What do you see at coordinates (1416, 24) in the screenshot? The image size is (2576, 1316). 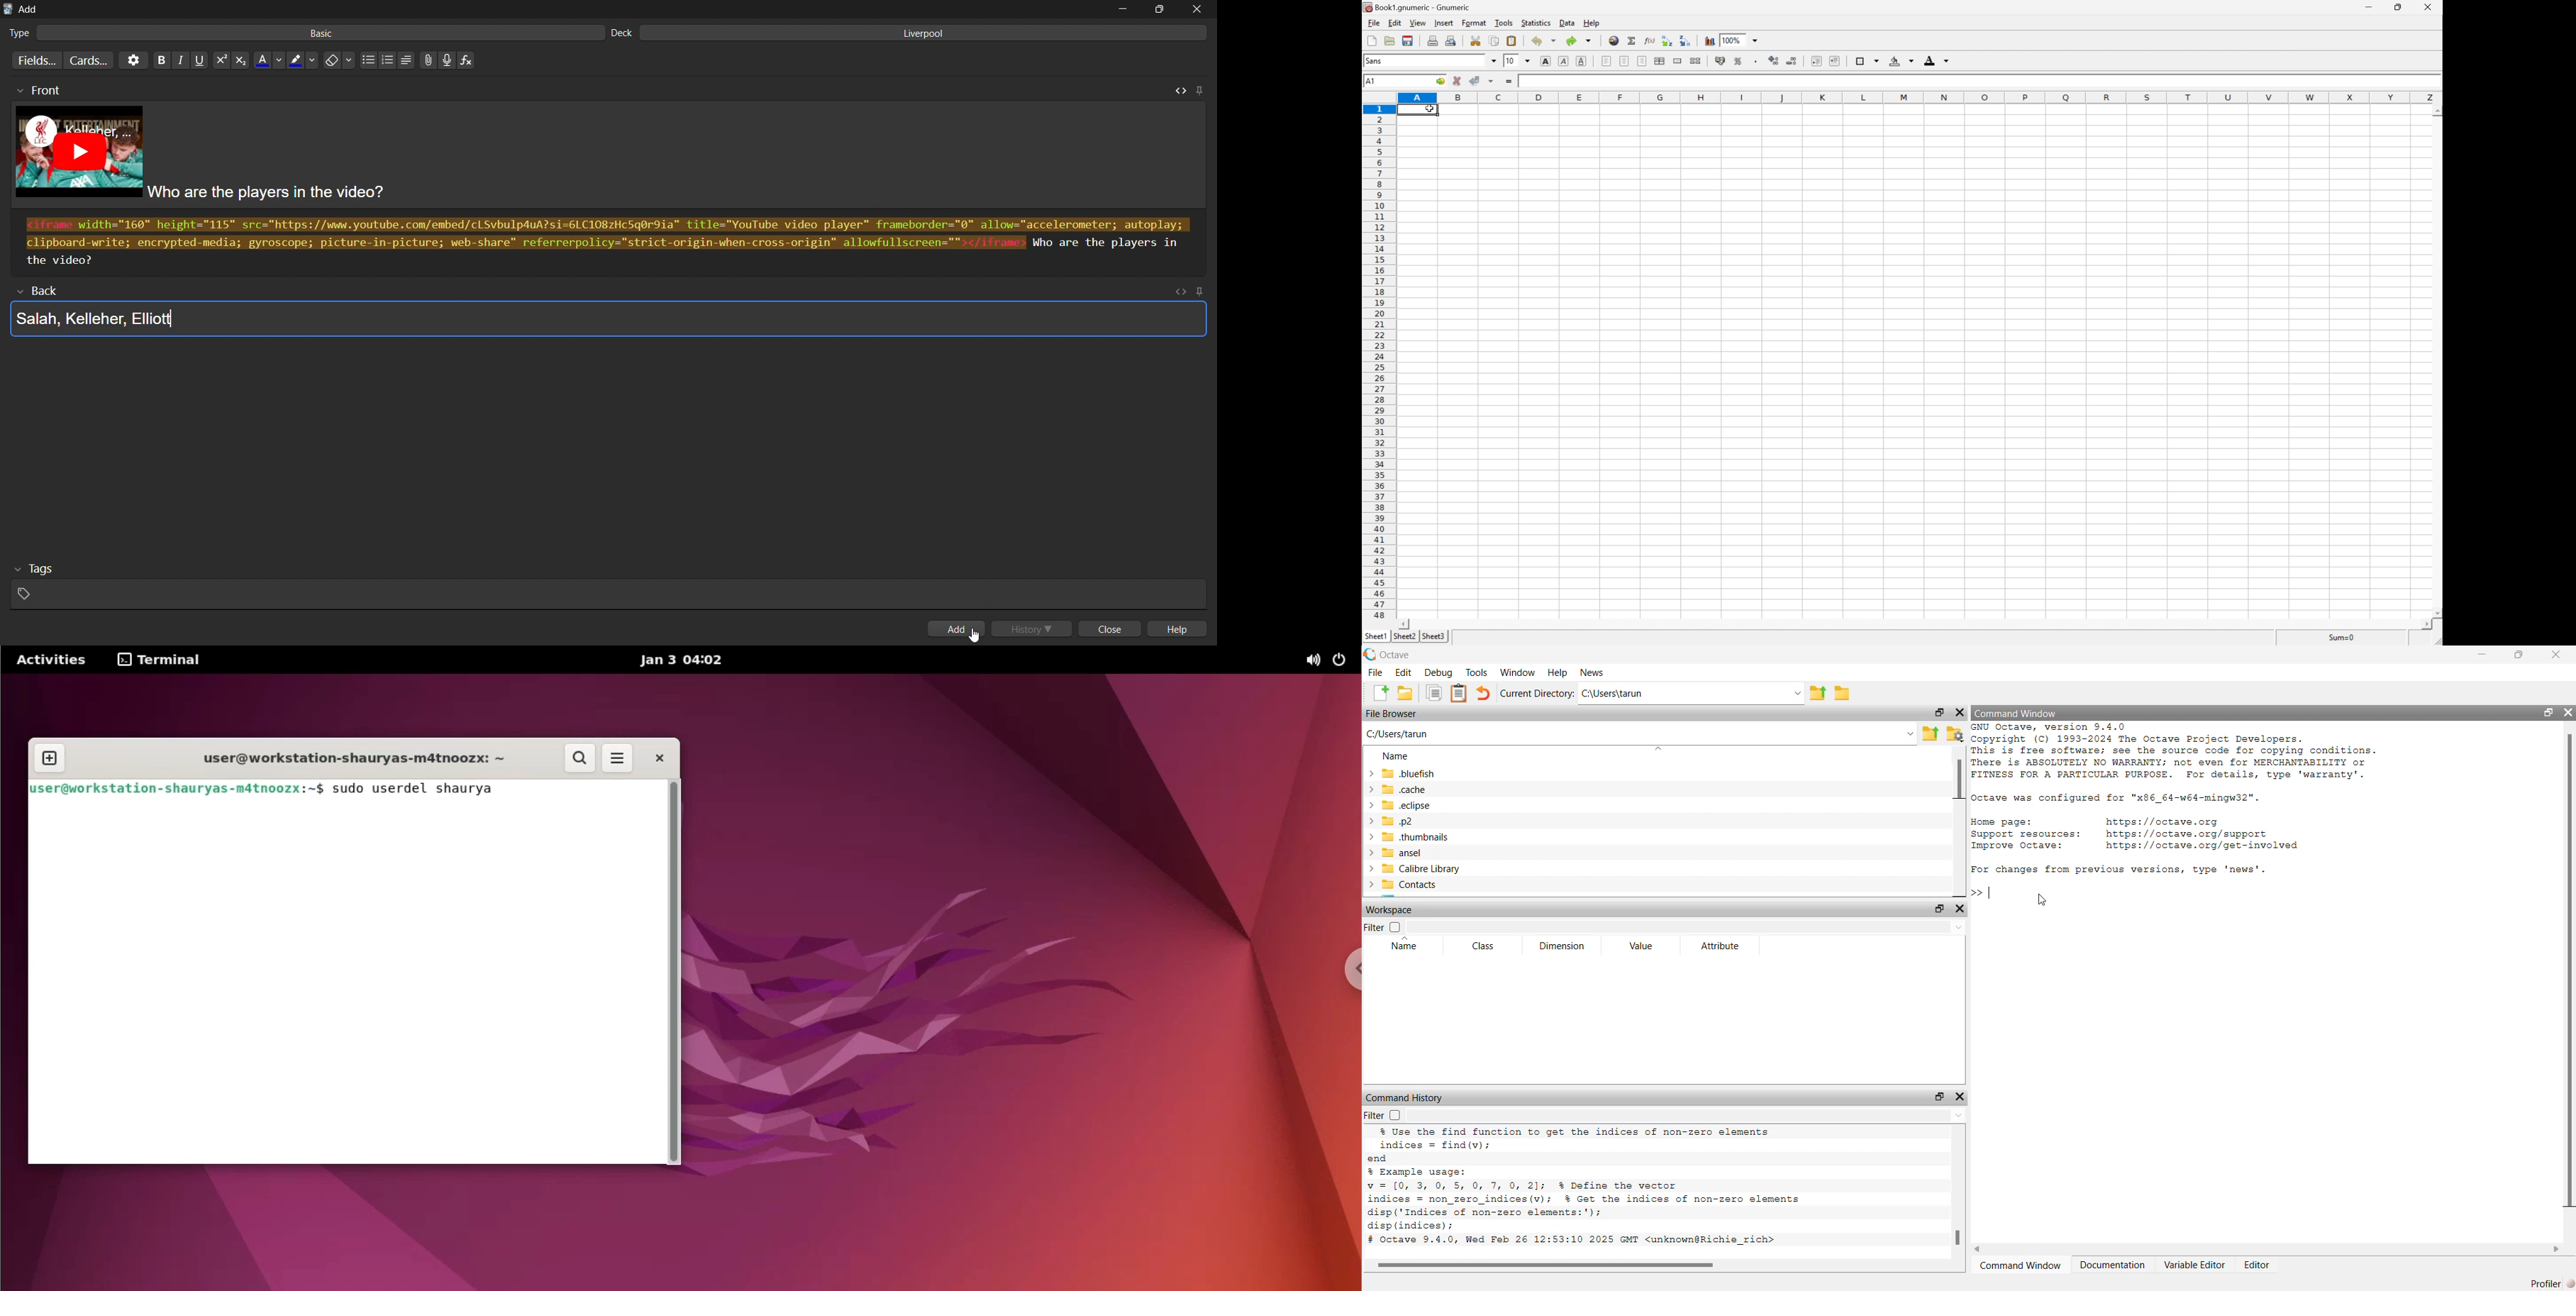 I see `view` at bounding box center [1416, 24].